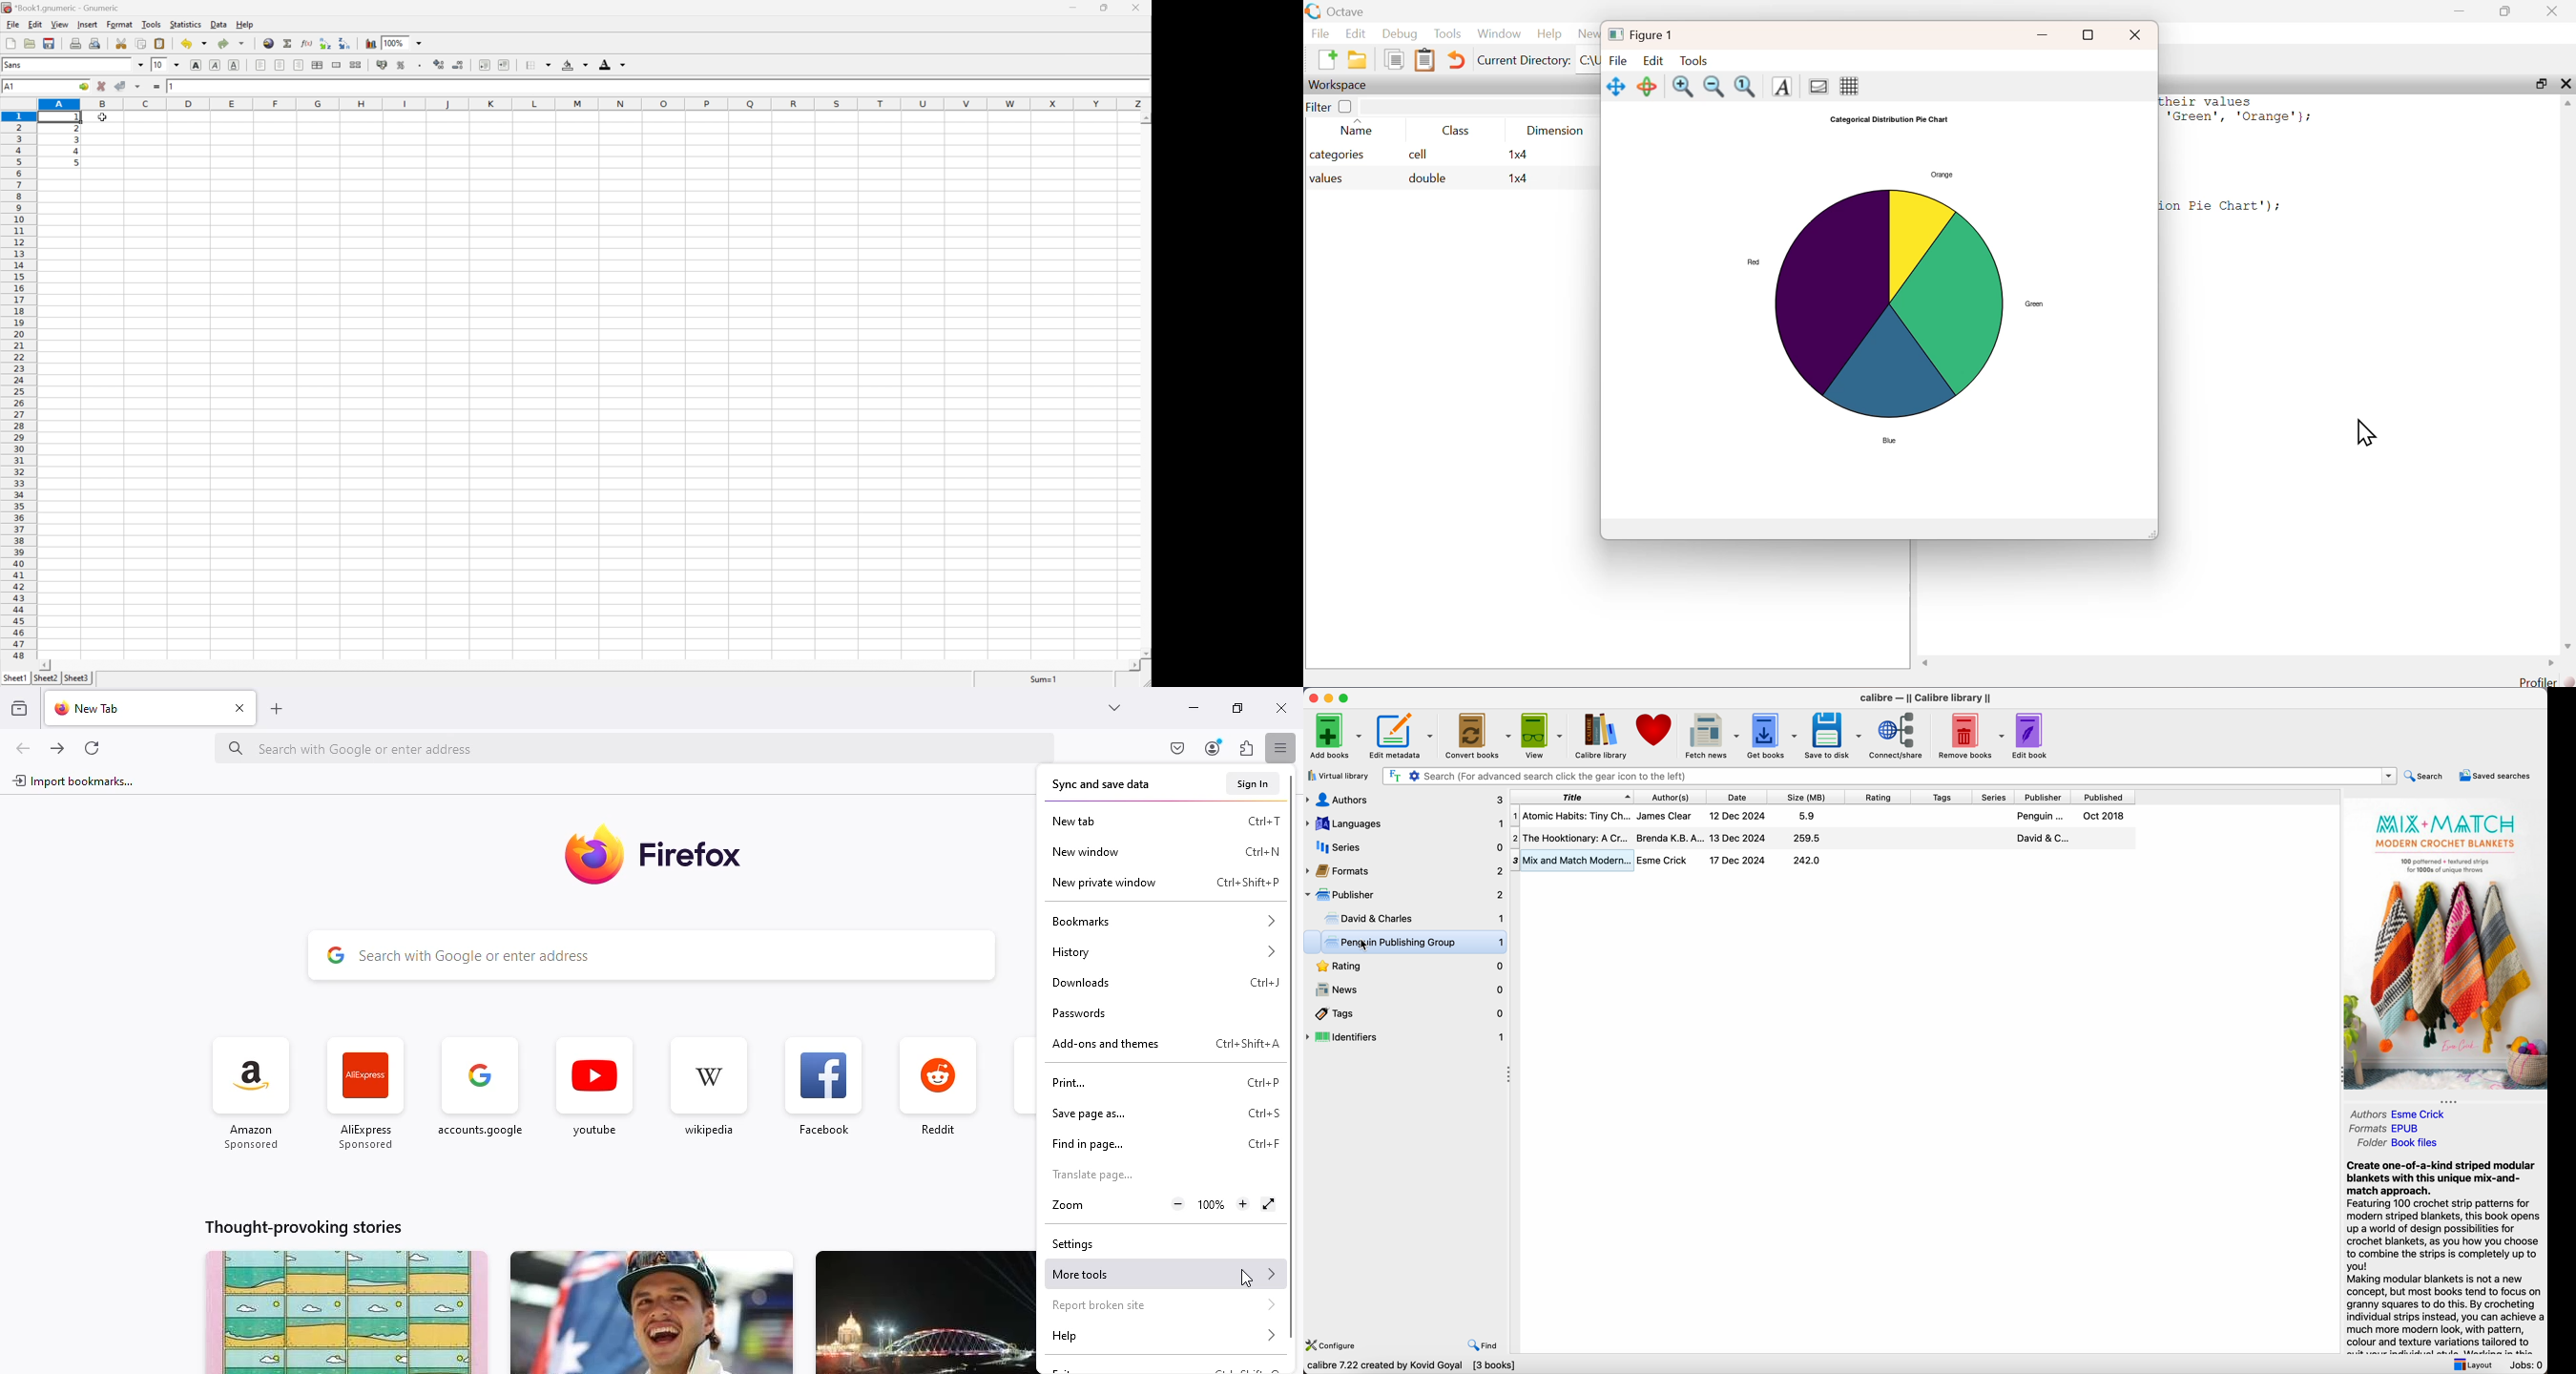  I want to click on Edit, so click(1655, 60).